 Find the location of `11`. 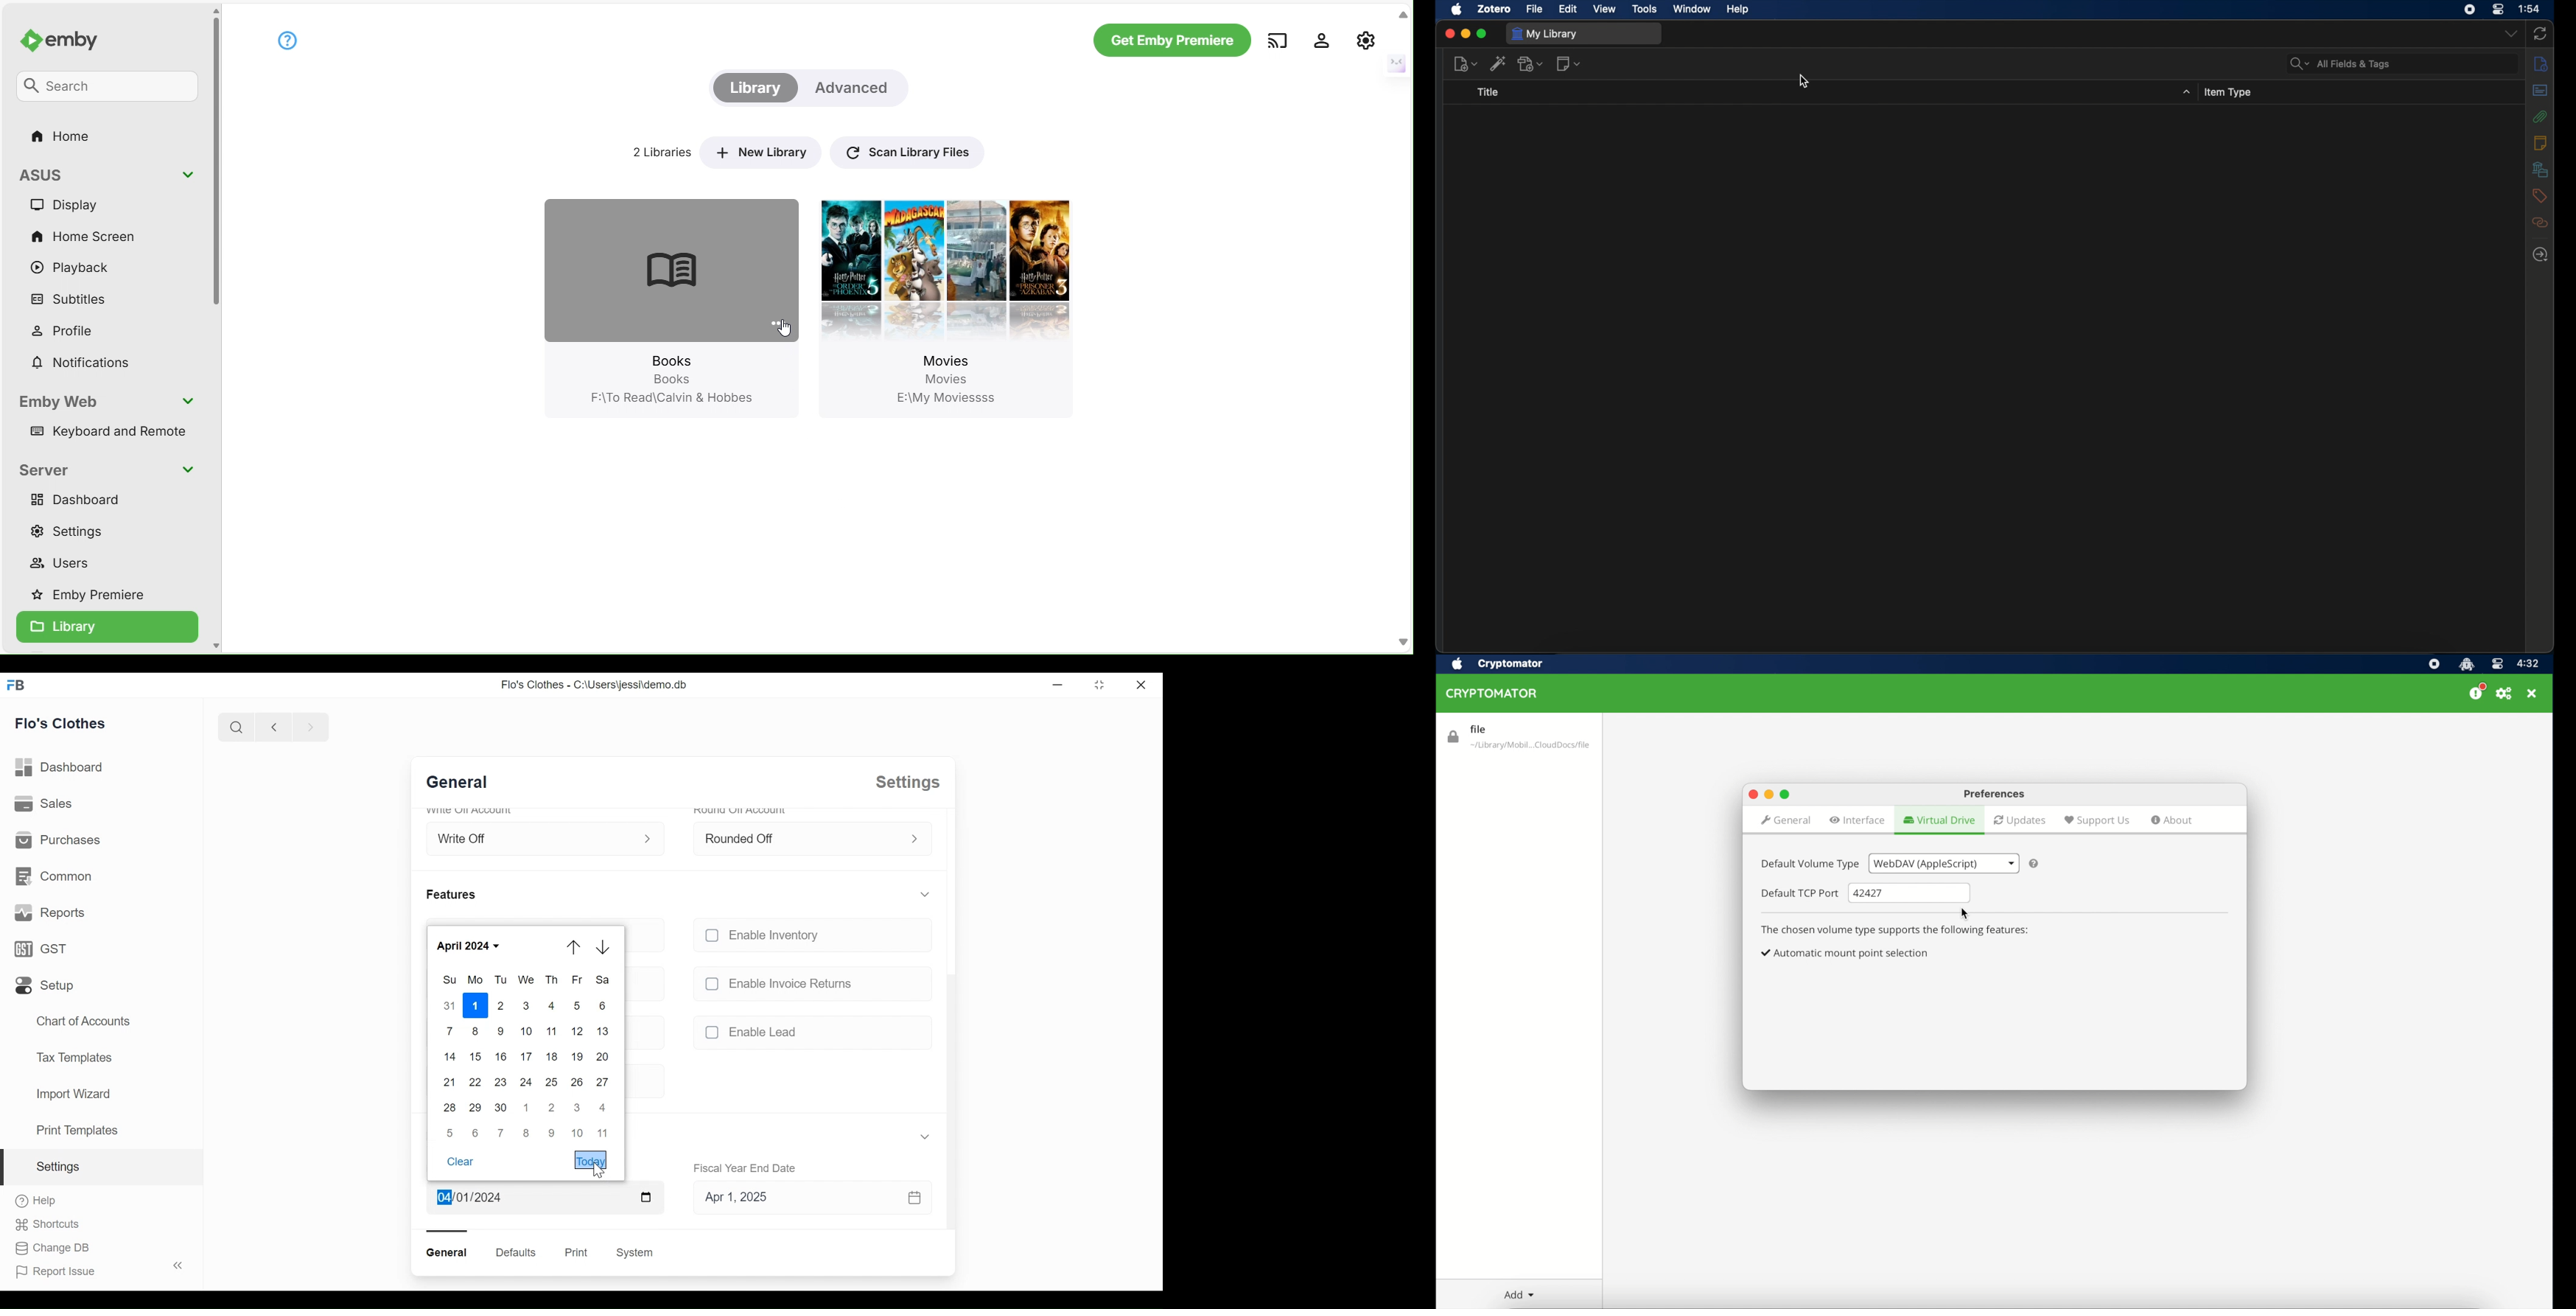

11 is located at coordinates (553, 1031).